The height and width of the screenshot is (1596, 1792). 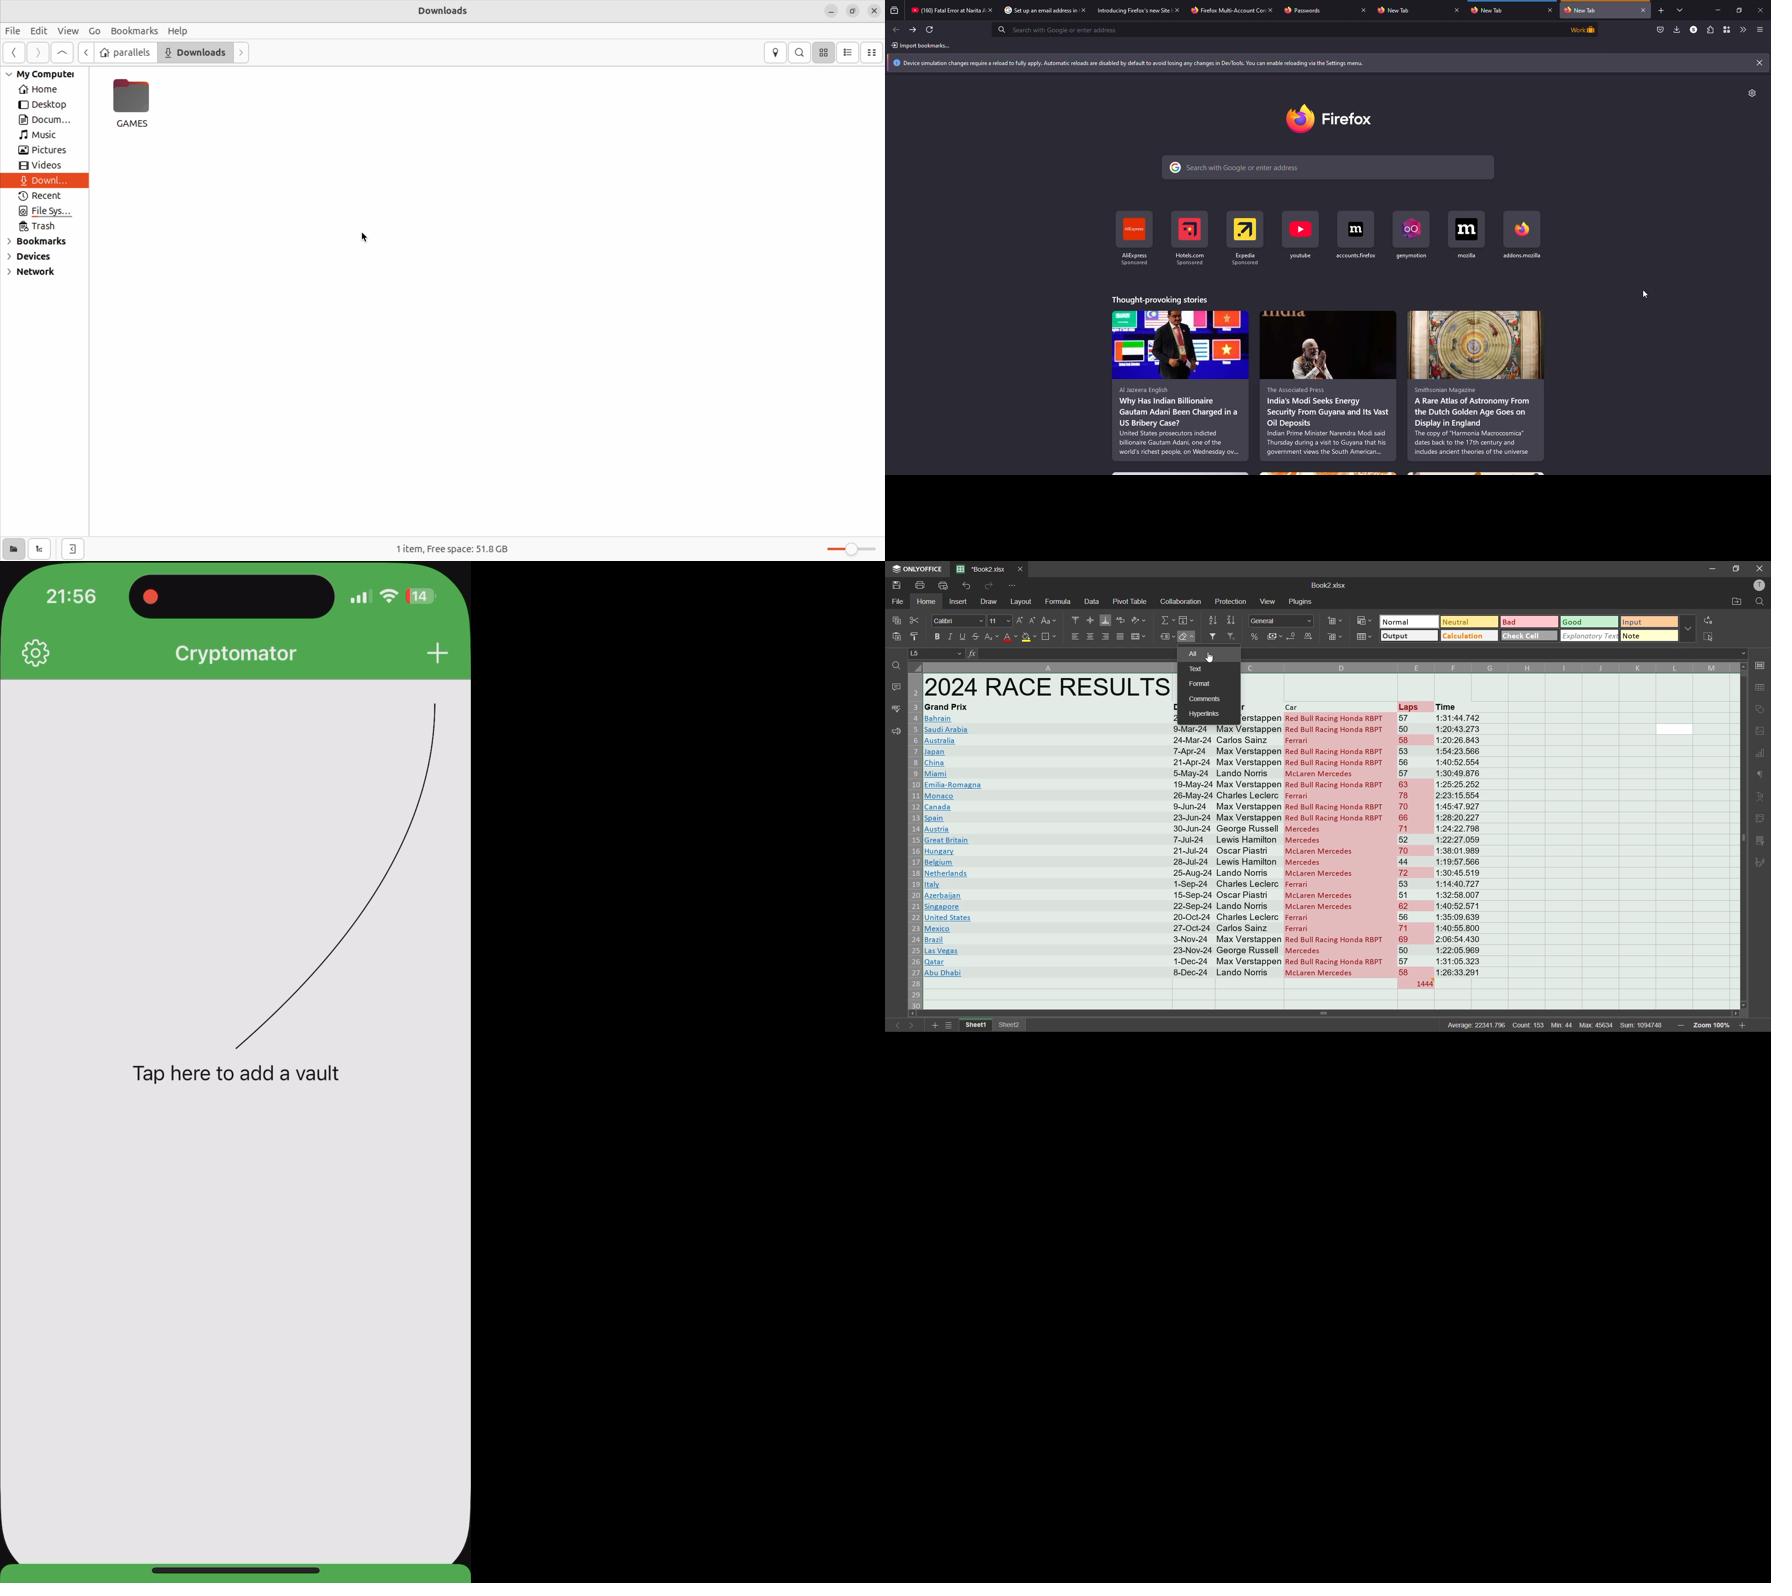 What do you see at coordinates (1526, 637) in the screenshot?
I see `check cell` at bounding box center [1526, 637].